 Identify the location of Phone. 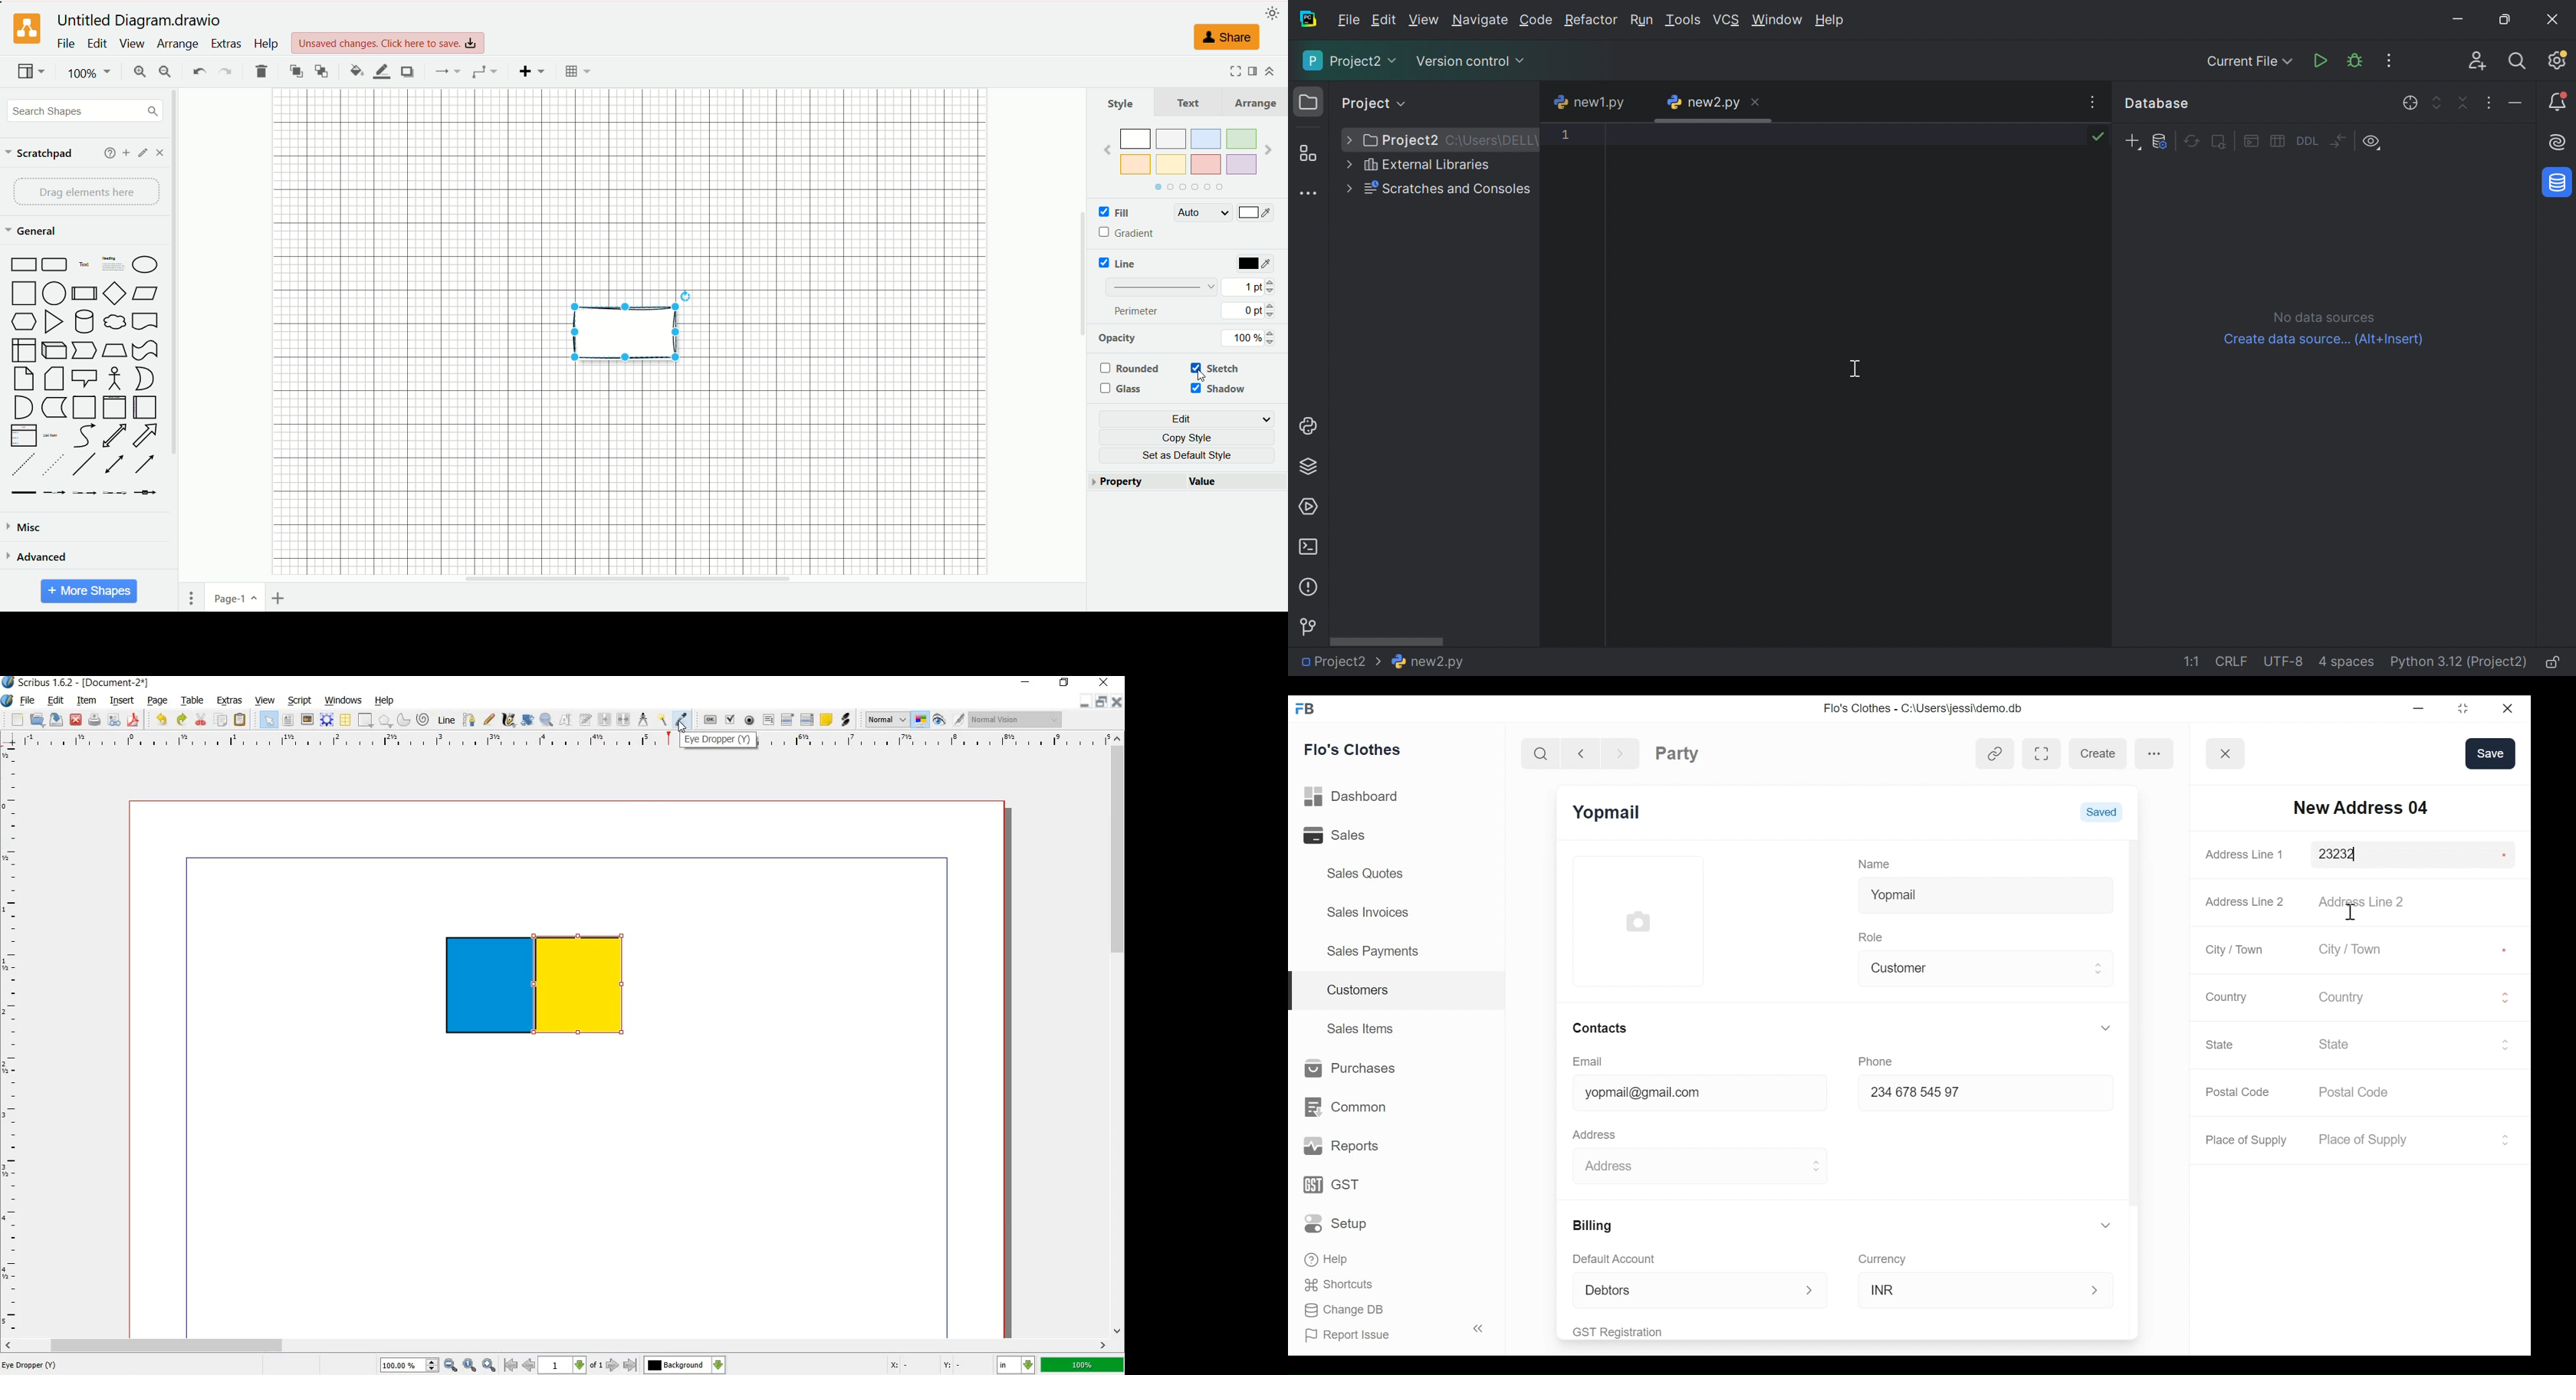
(1880, 1060).